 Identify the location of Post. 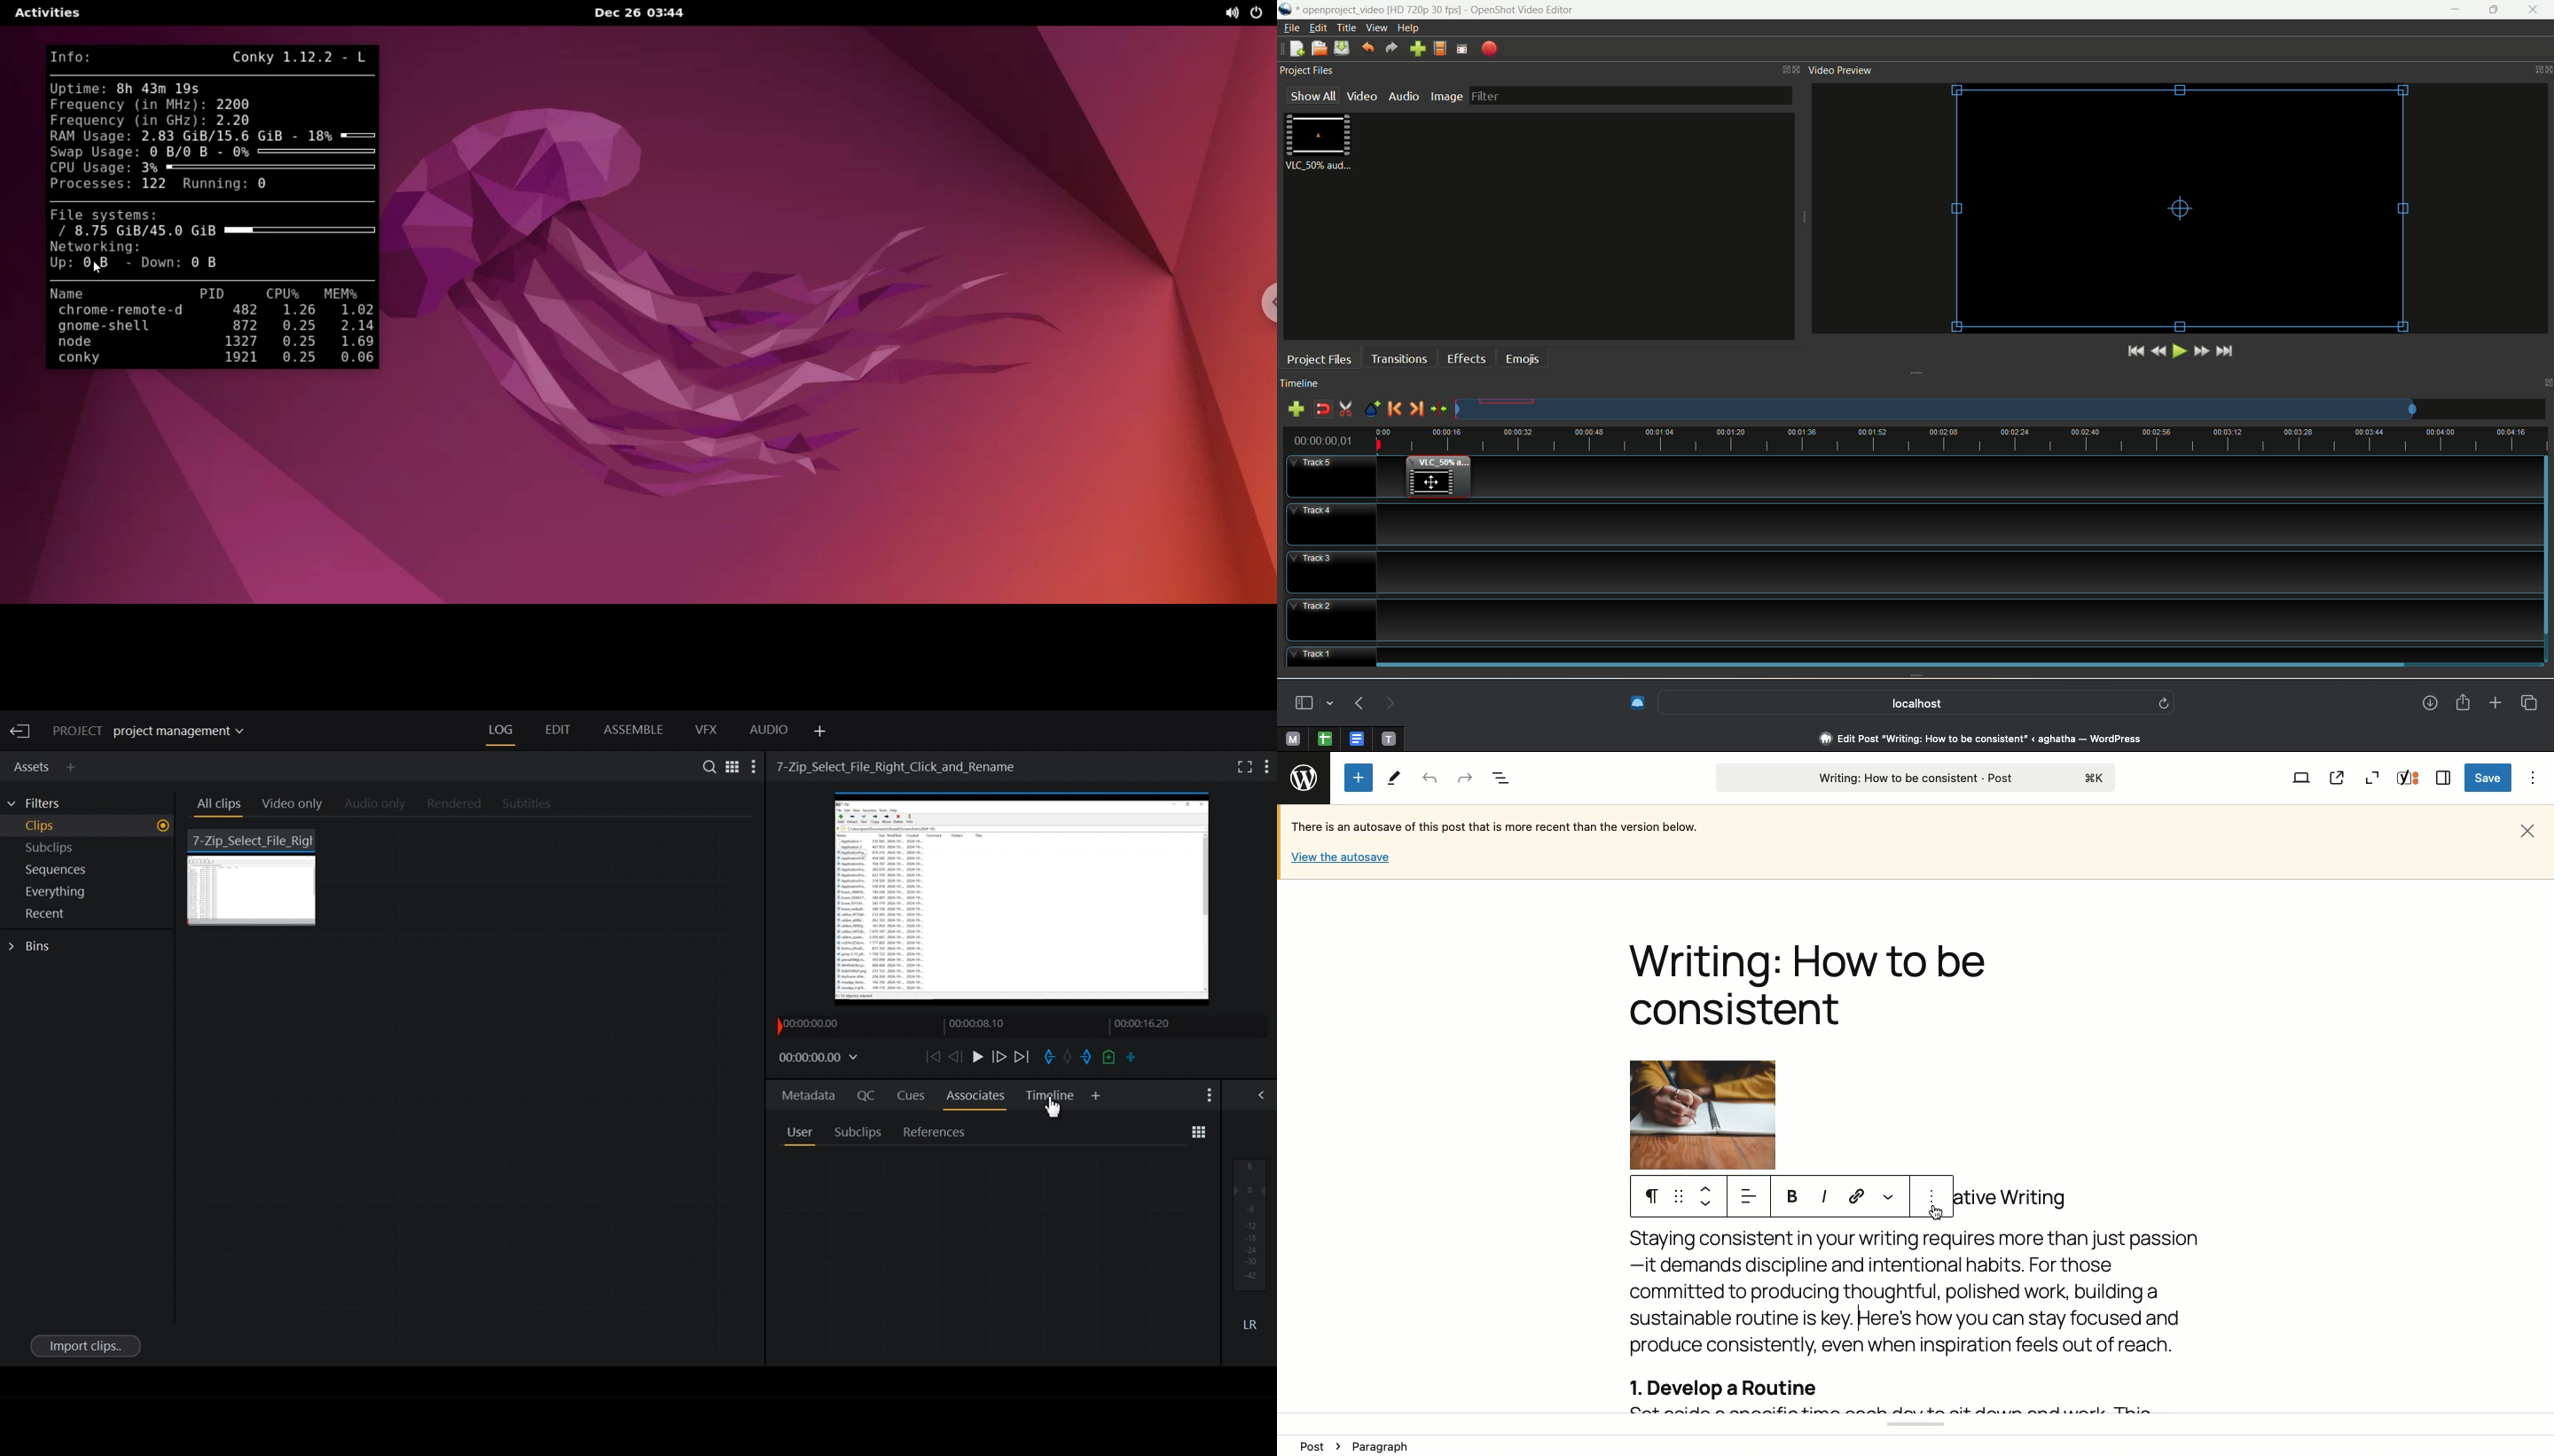
(1915, 779).